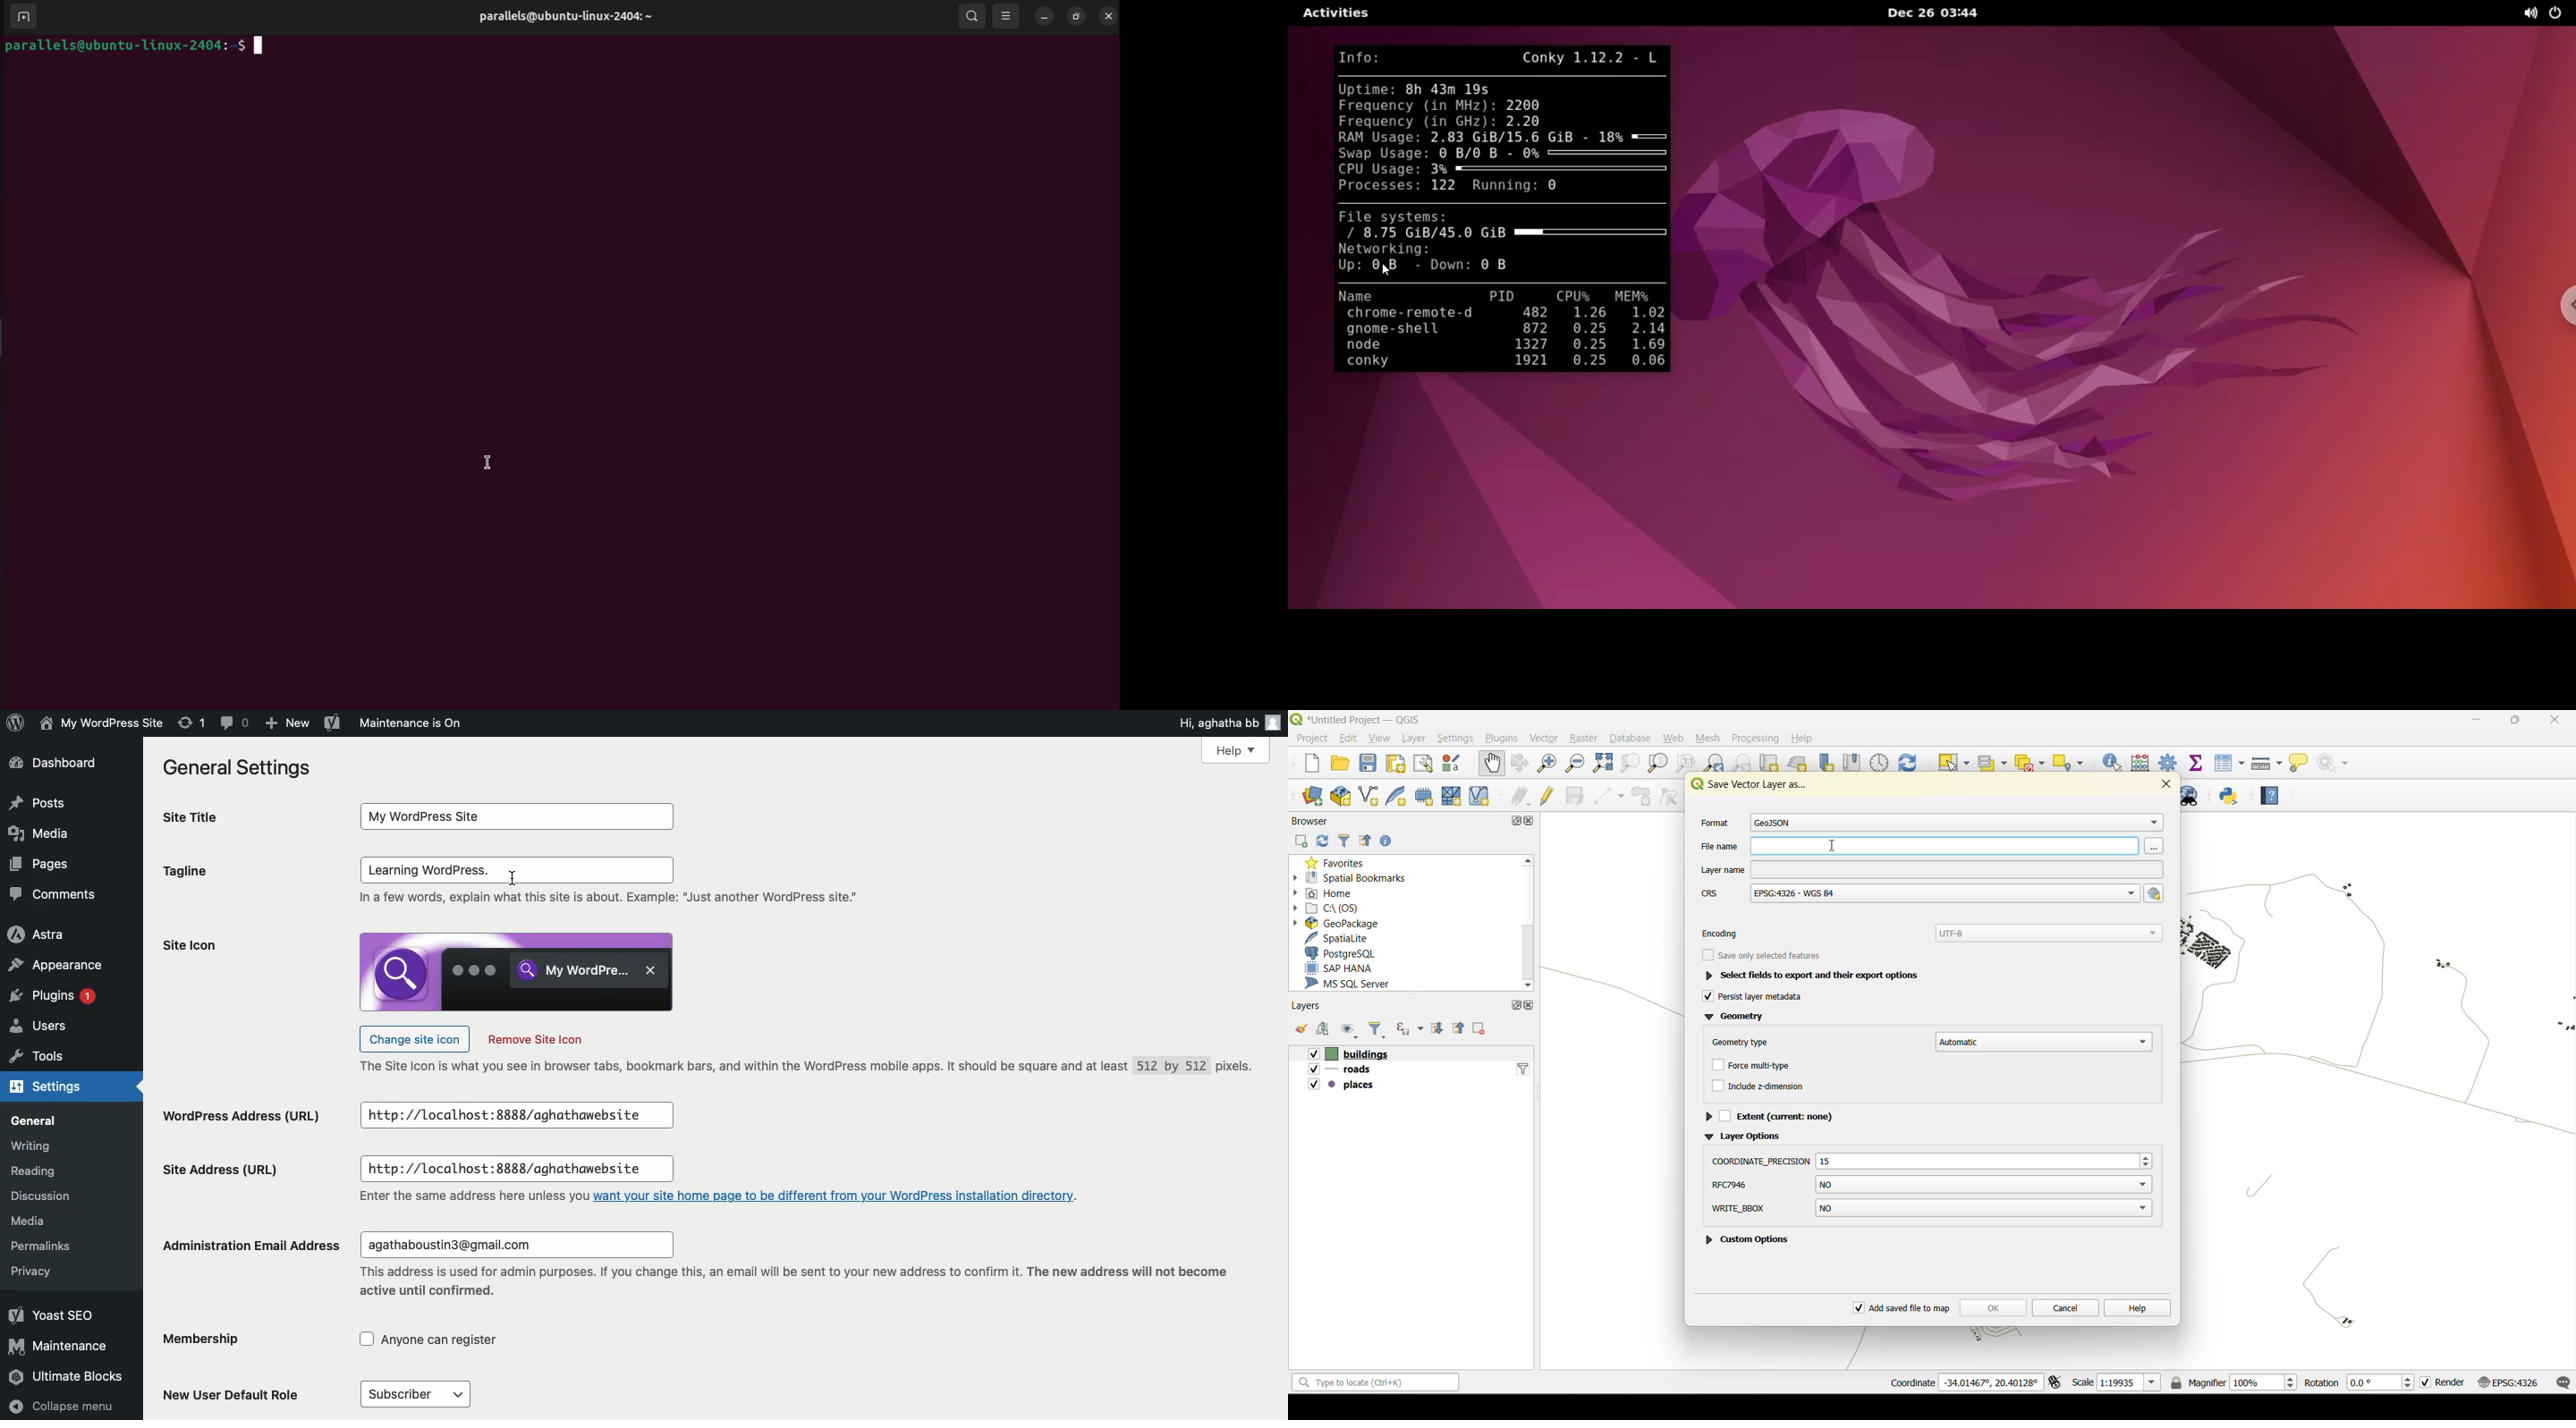 Image resolution: width=2576 pixels, height=1428 pixels. Describe the element at coordinates (1328, 894) in the screenshot. I see `home` at that location.